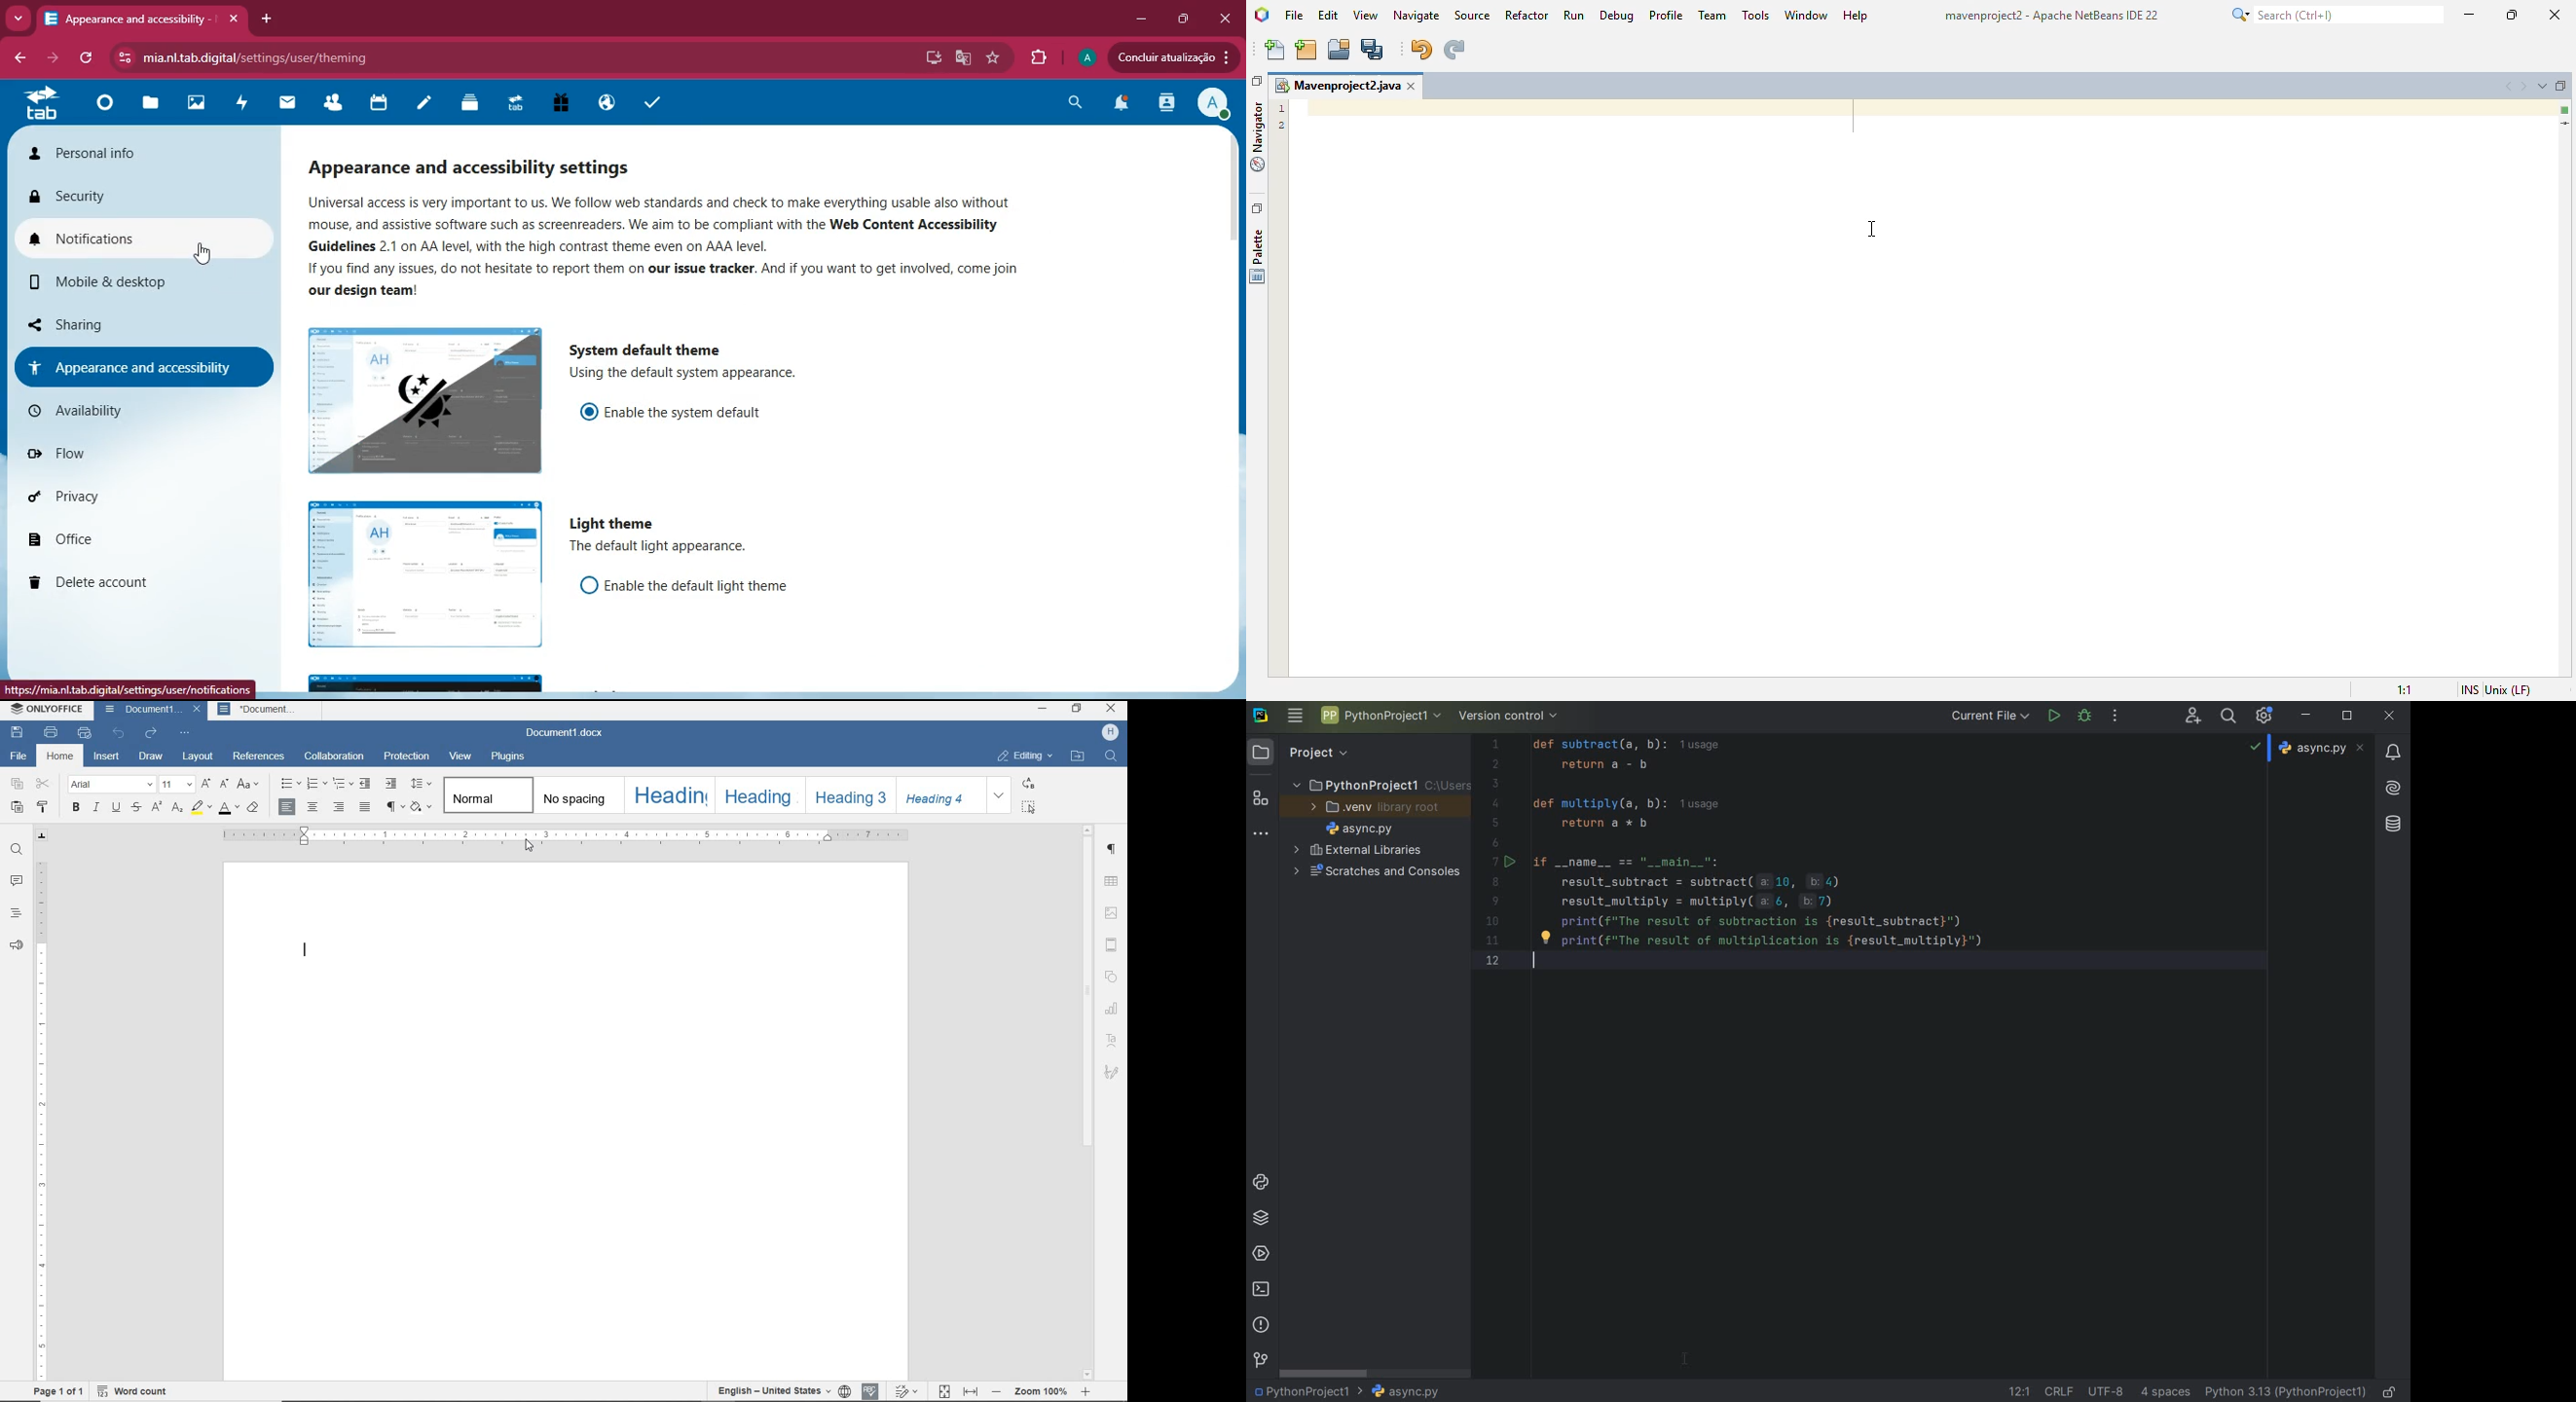 The image size is (2576, 1428). What do you see at coordinates (1992, 715) in the screenshot?
I see `current file` at bounding box center [1992, 715].